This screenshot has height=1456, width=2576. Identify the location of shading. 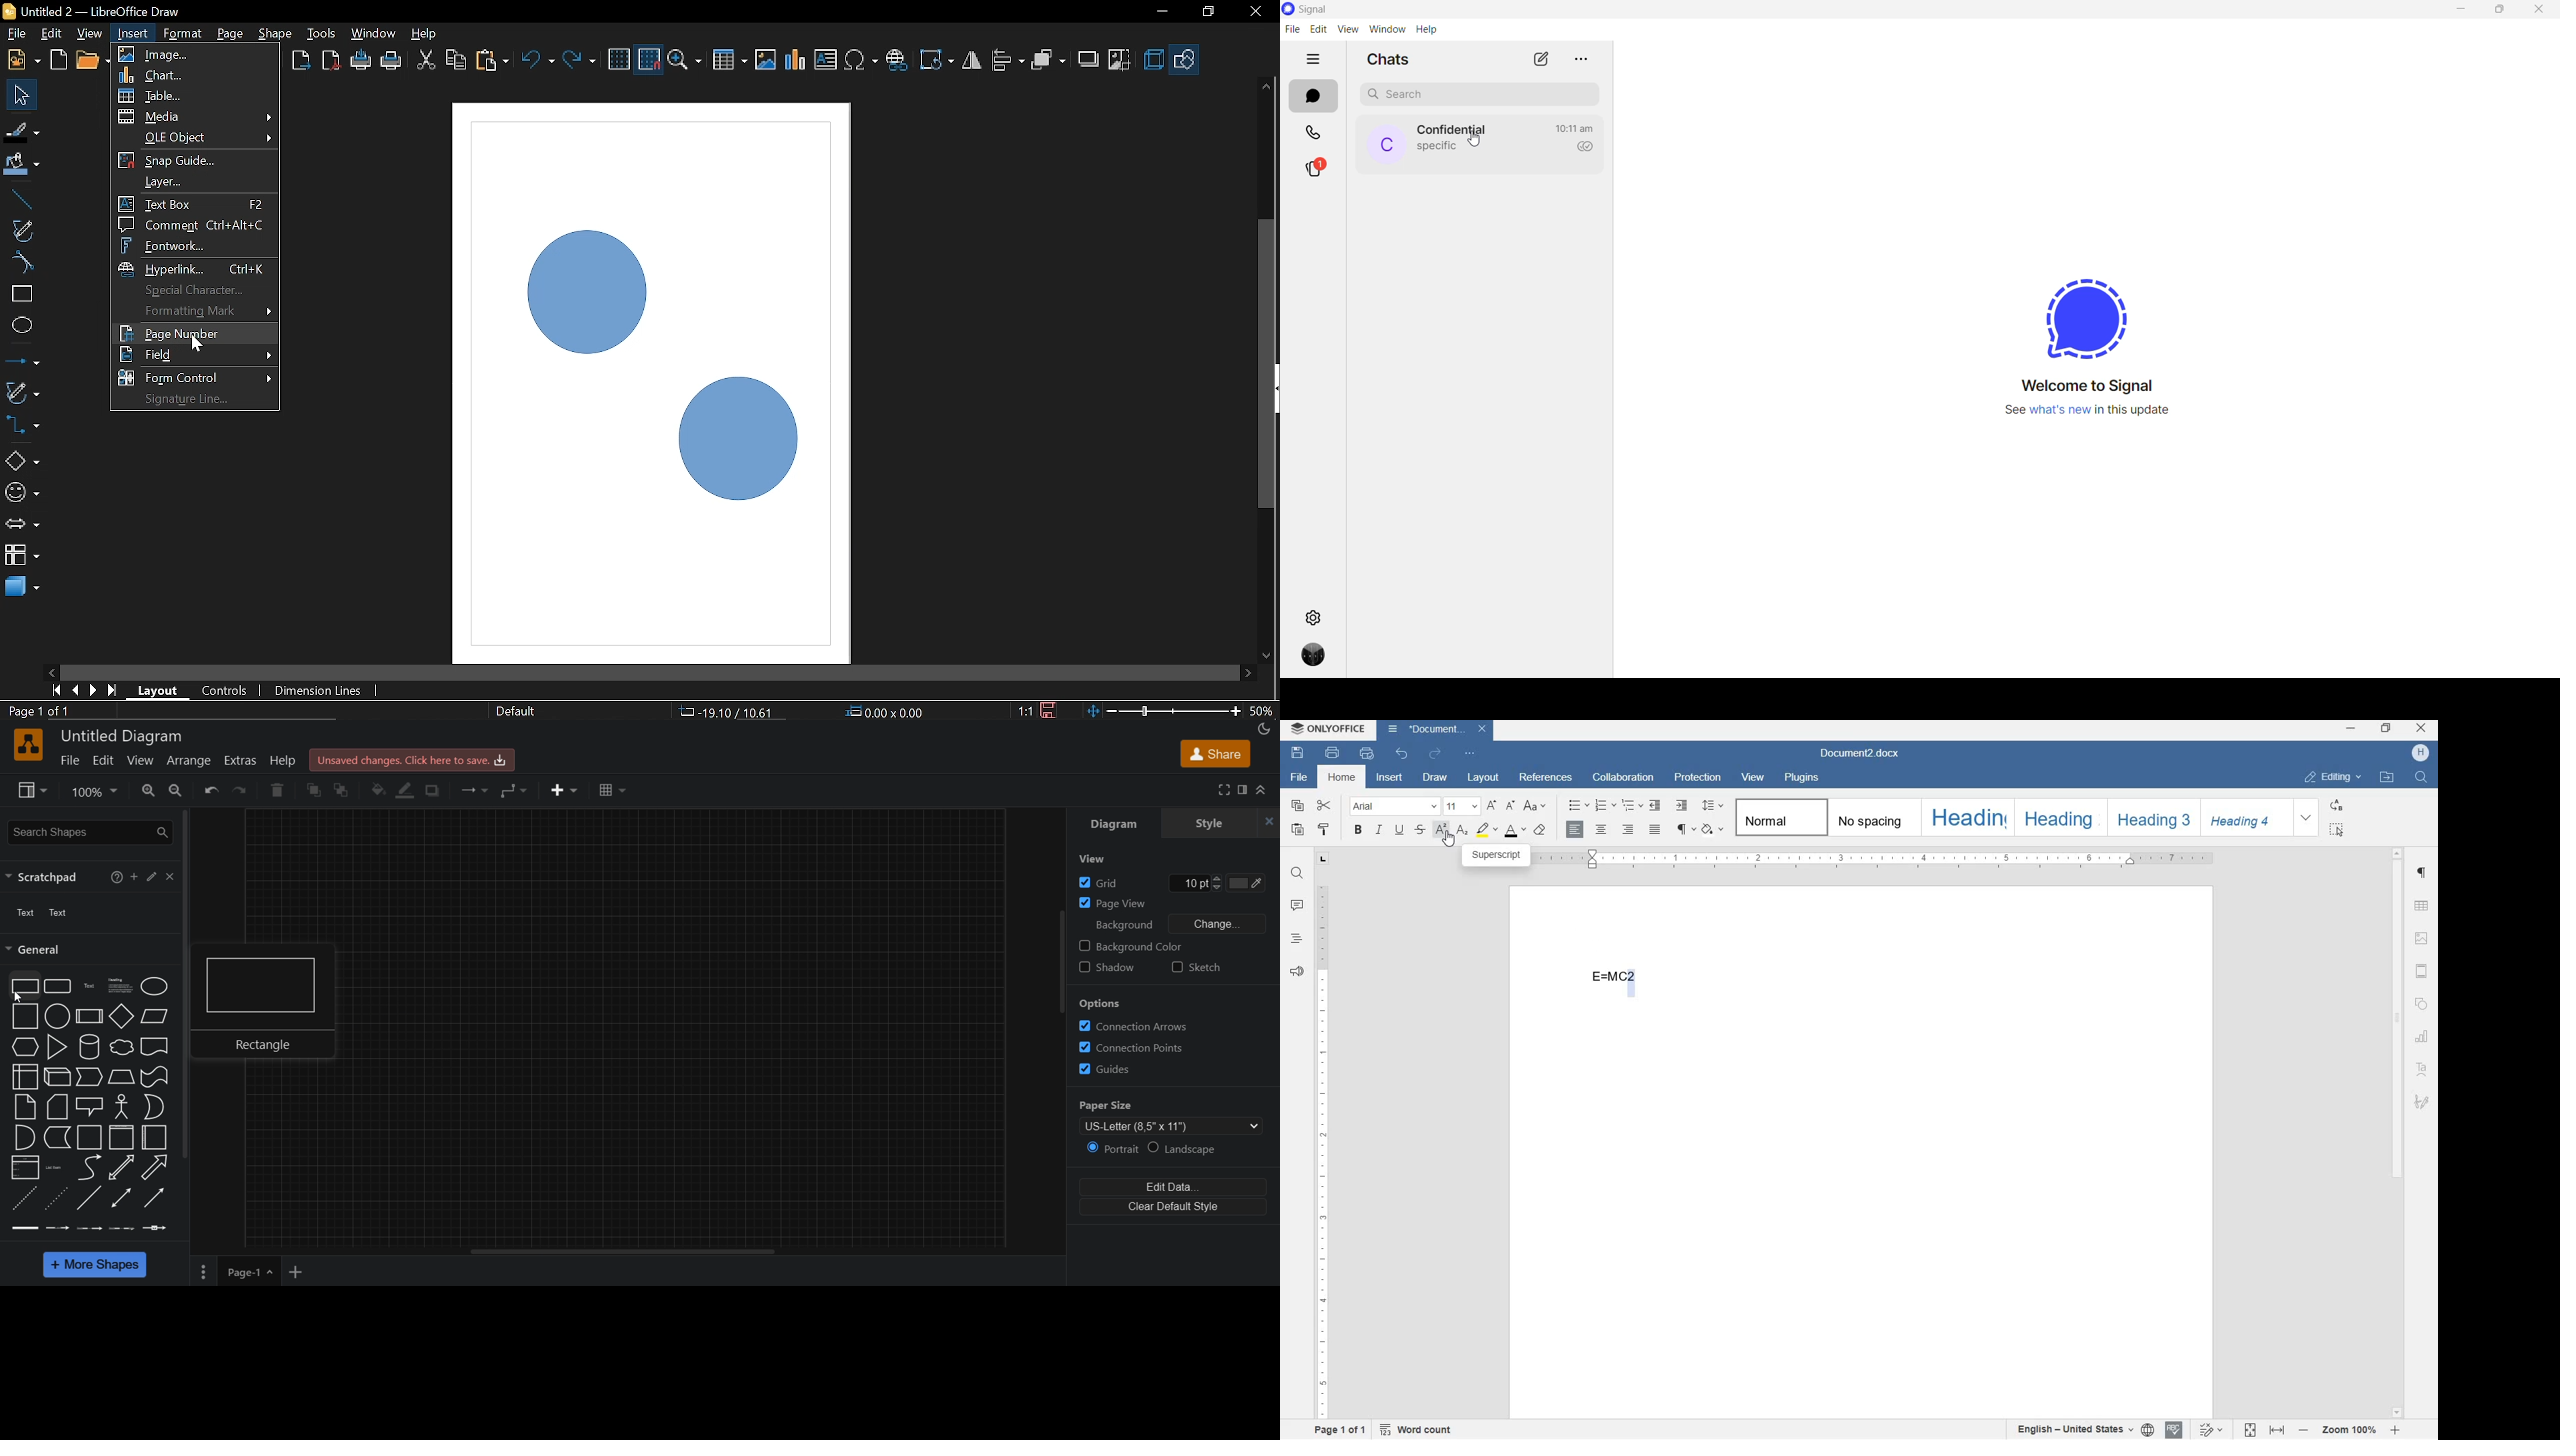
(1711, 830).